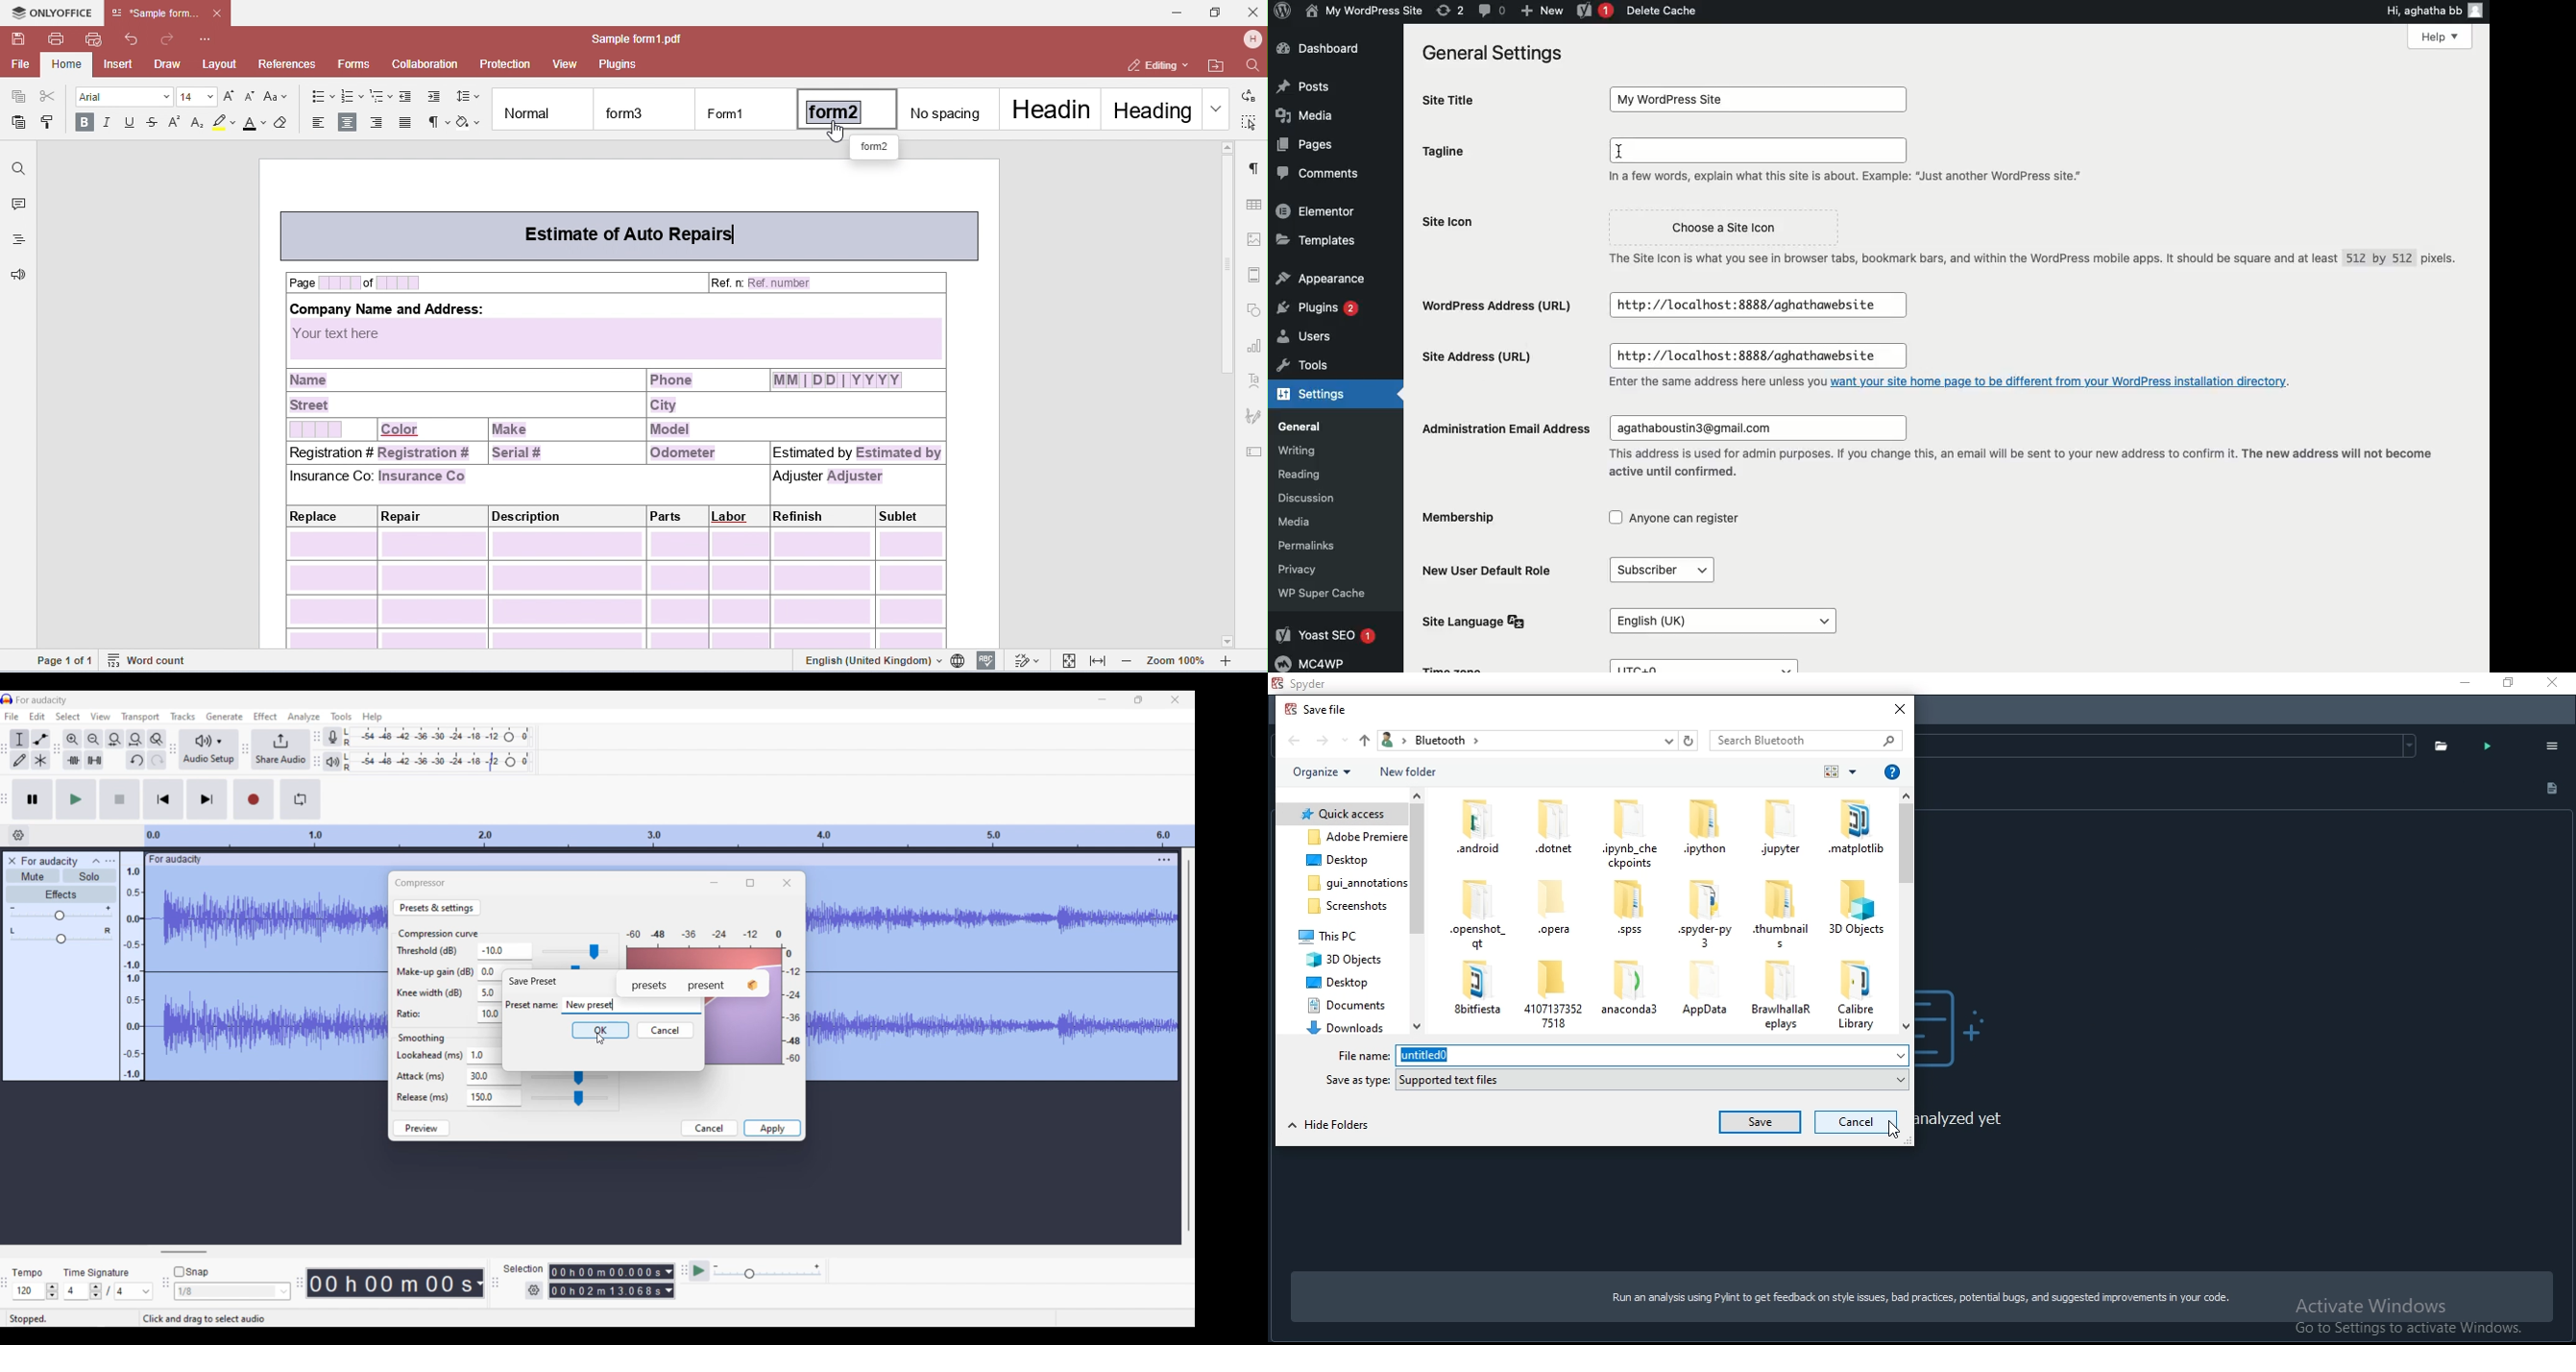 The height and width of the screenshot is (1372, 2576). I want to click on folder 1, so click(1340, 814).